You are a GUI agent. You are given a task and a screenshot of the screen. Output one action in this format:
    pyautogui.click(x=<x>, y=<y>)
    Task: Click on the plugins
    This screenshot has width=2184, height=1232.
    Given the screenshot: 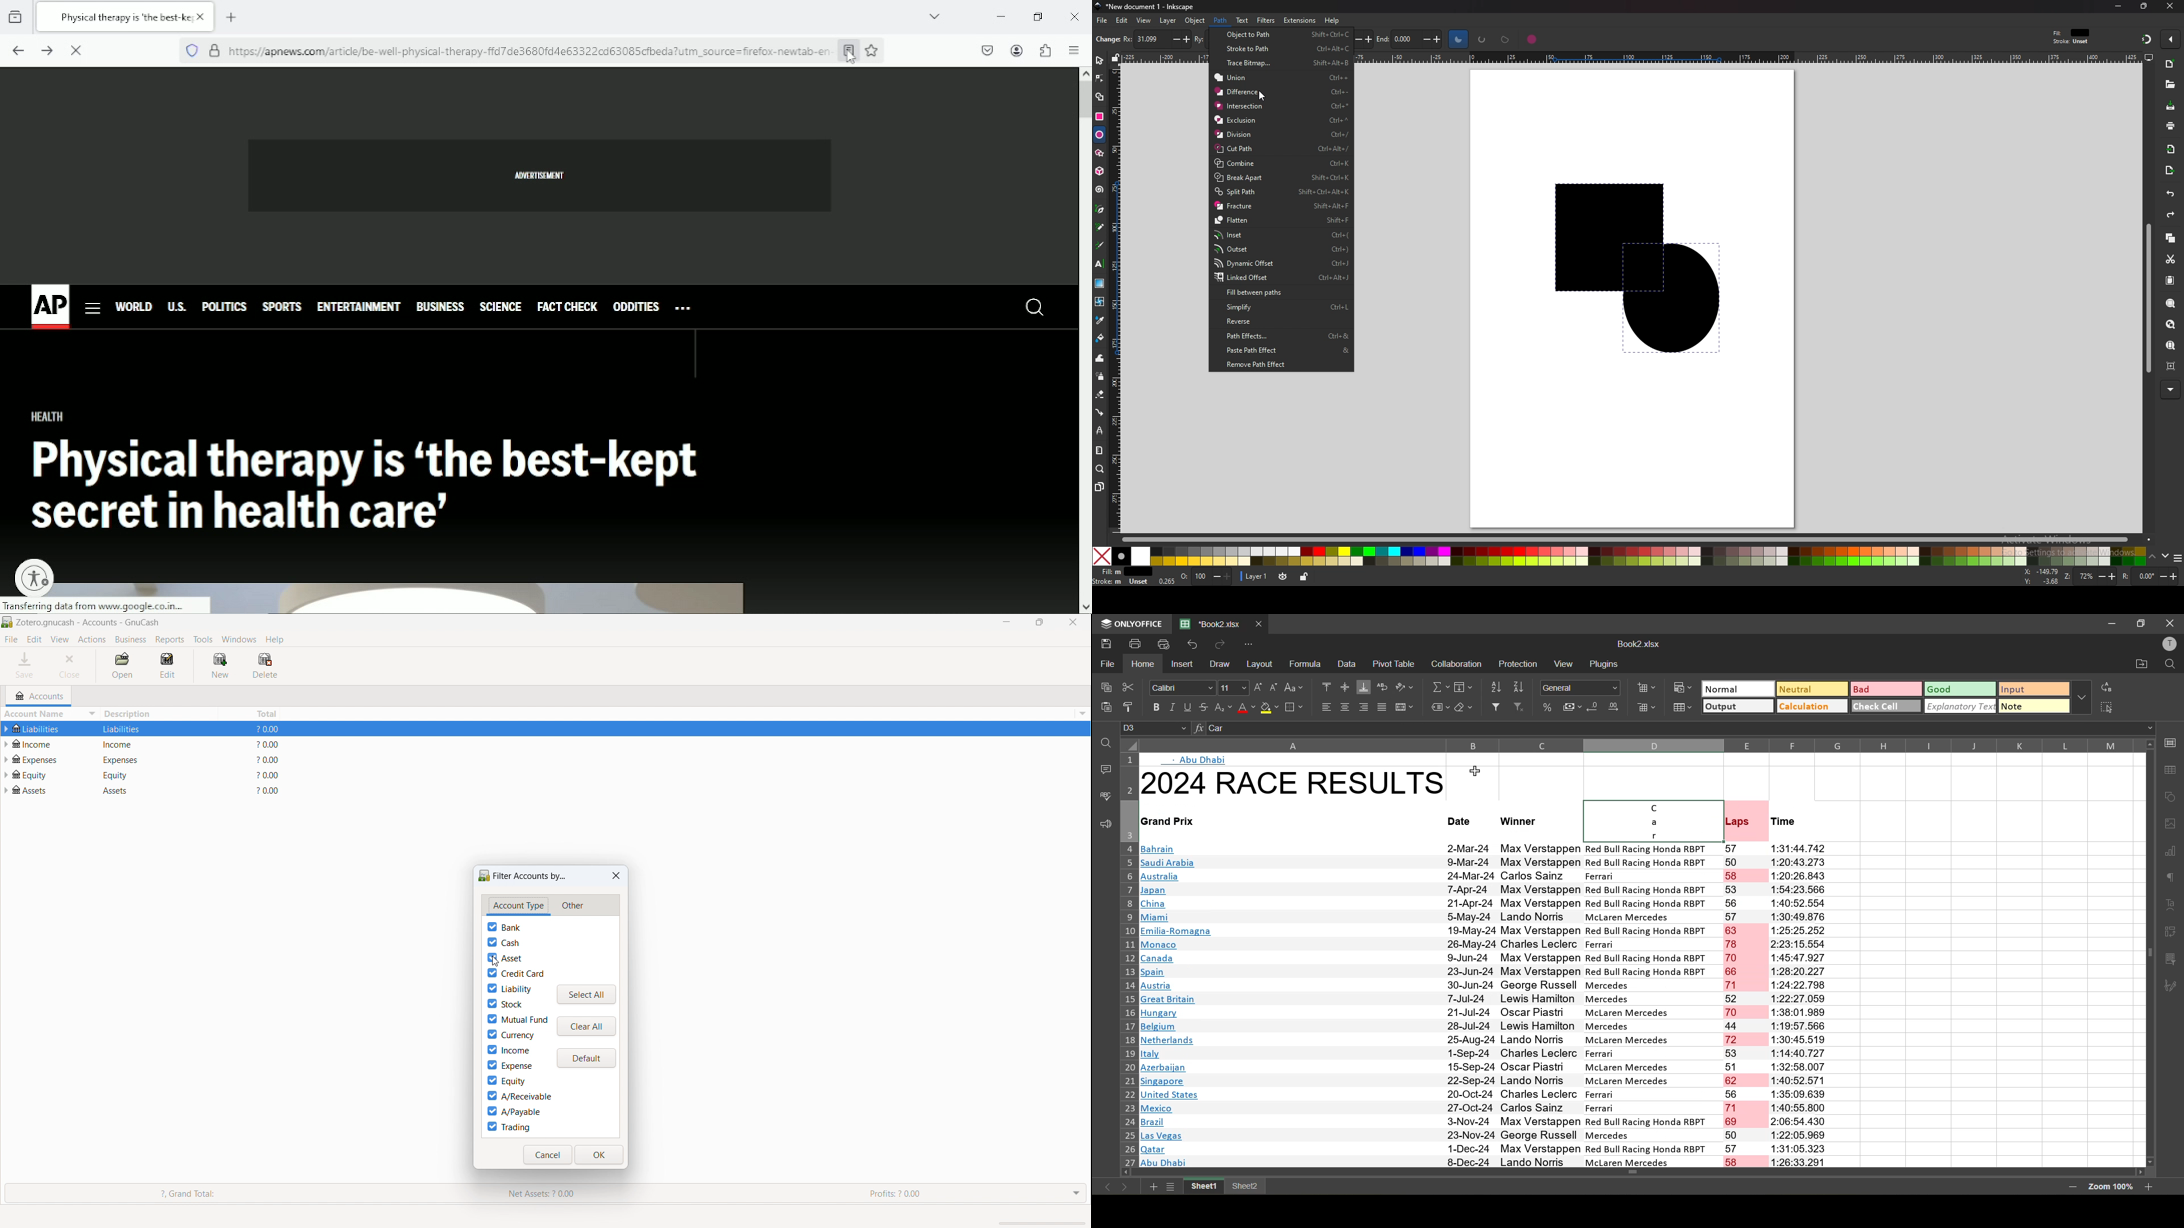 What is the action you would take?
    pyautogui.click(x=1605, y=664)
    